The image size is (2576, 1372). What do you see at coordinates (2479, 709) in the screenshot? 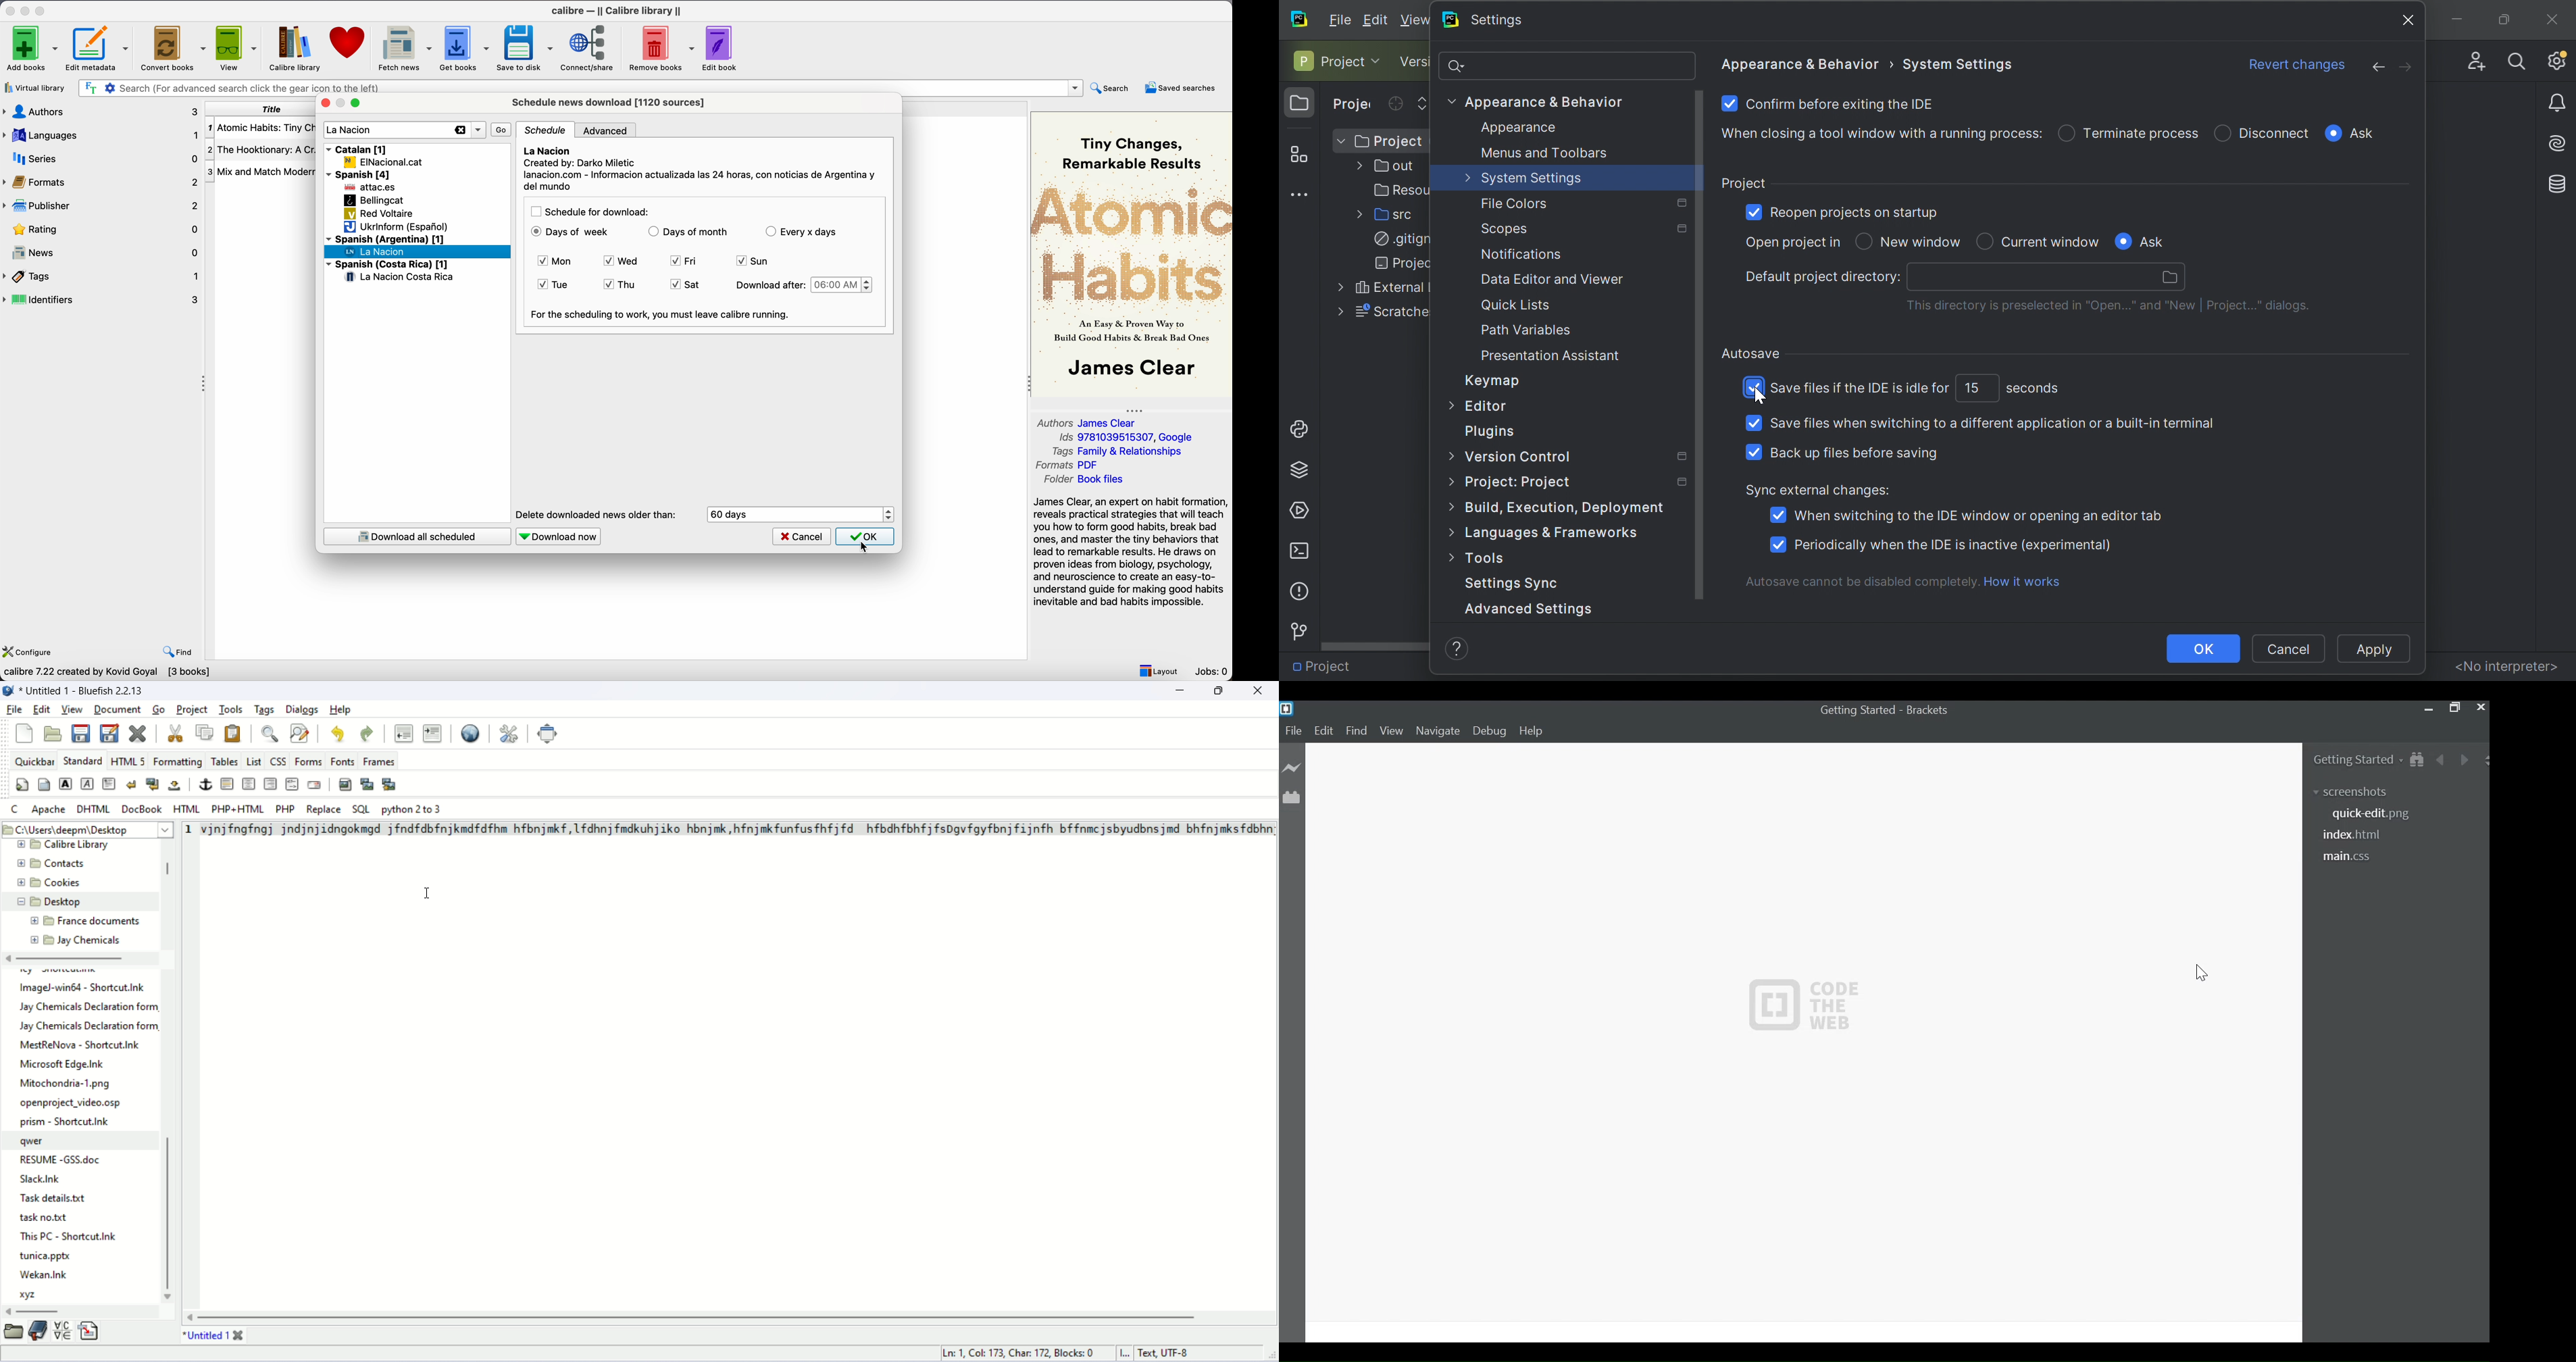
I see `Close` at bounding box center [2479, 709].